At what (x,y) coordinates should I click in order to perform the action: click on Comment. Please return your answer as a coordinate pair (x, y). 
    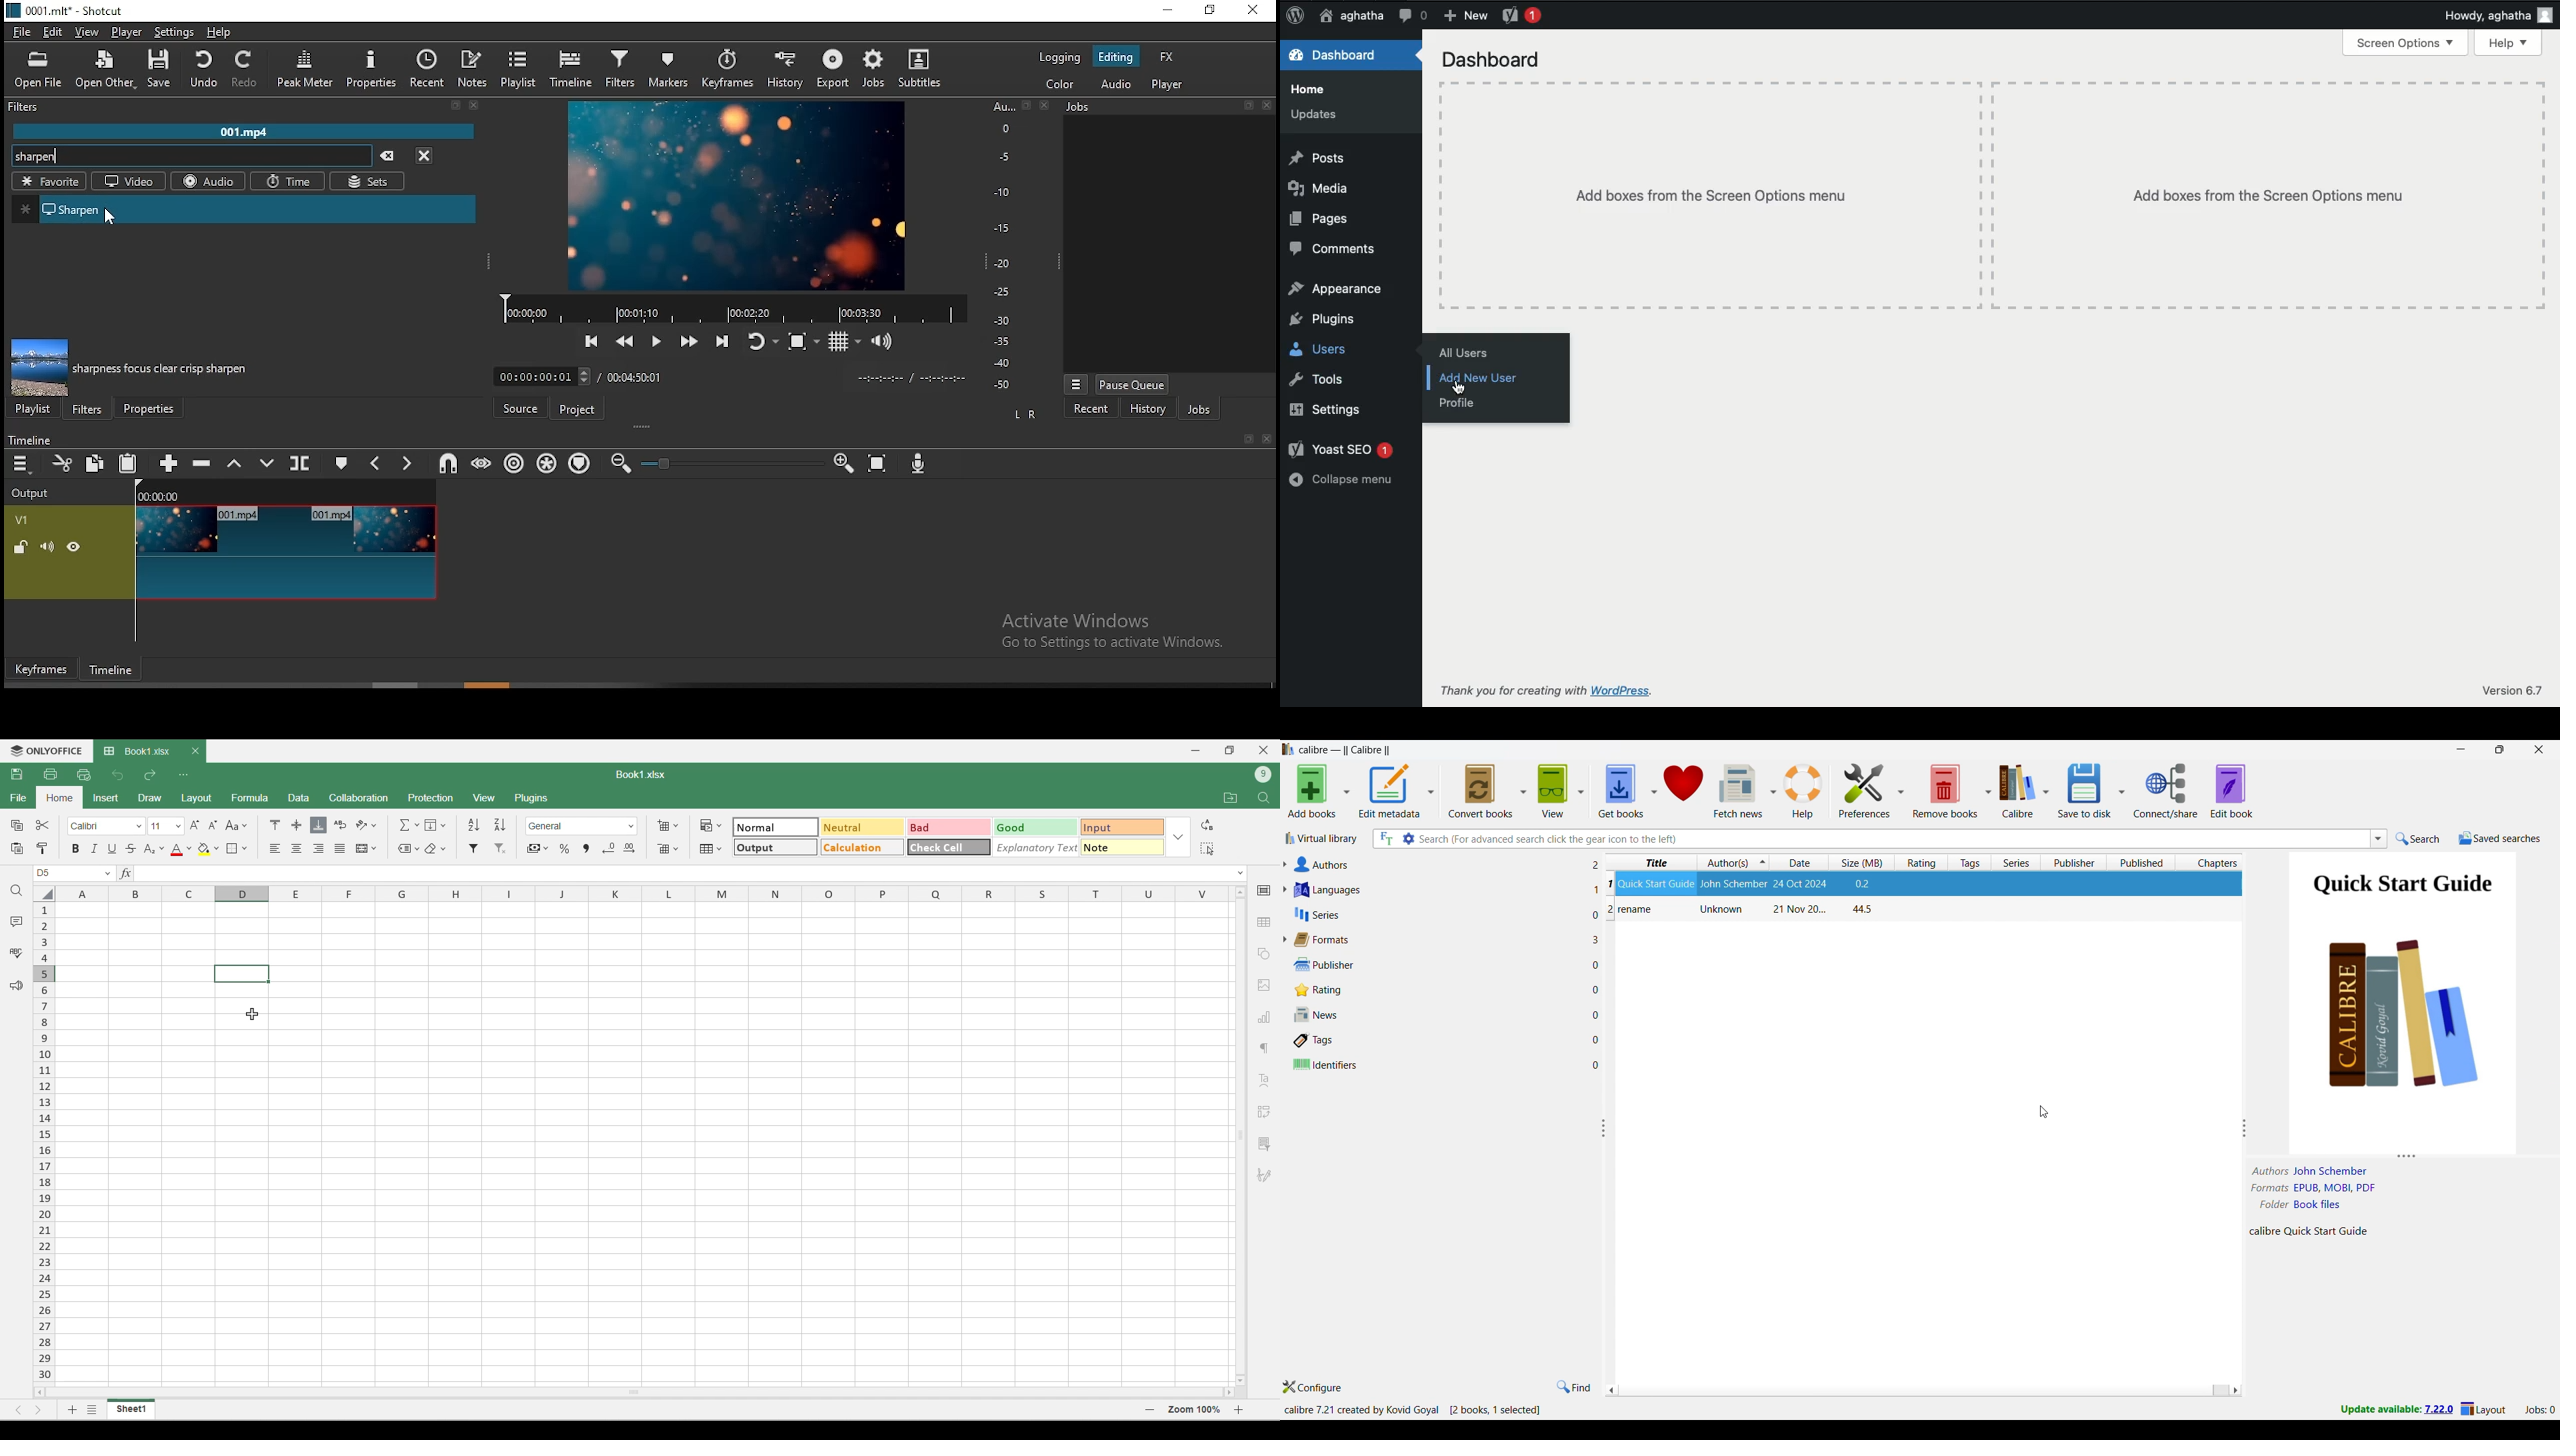
    Looking at the image, I should click on (17, 921).